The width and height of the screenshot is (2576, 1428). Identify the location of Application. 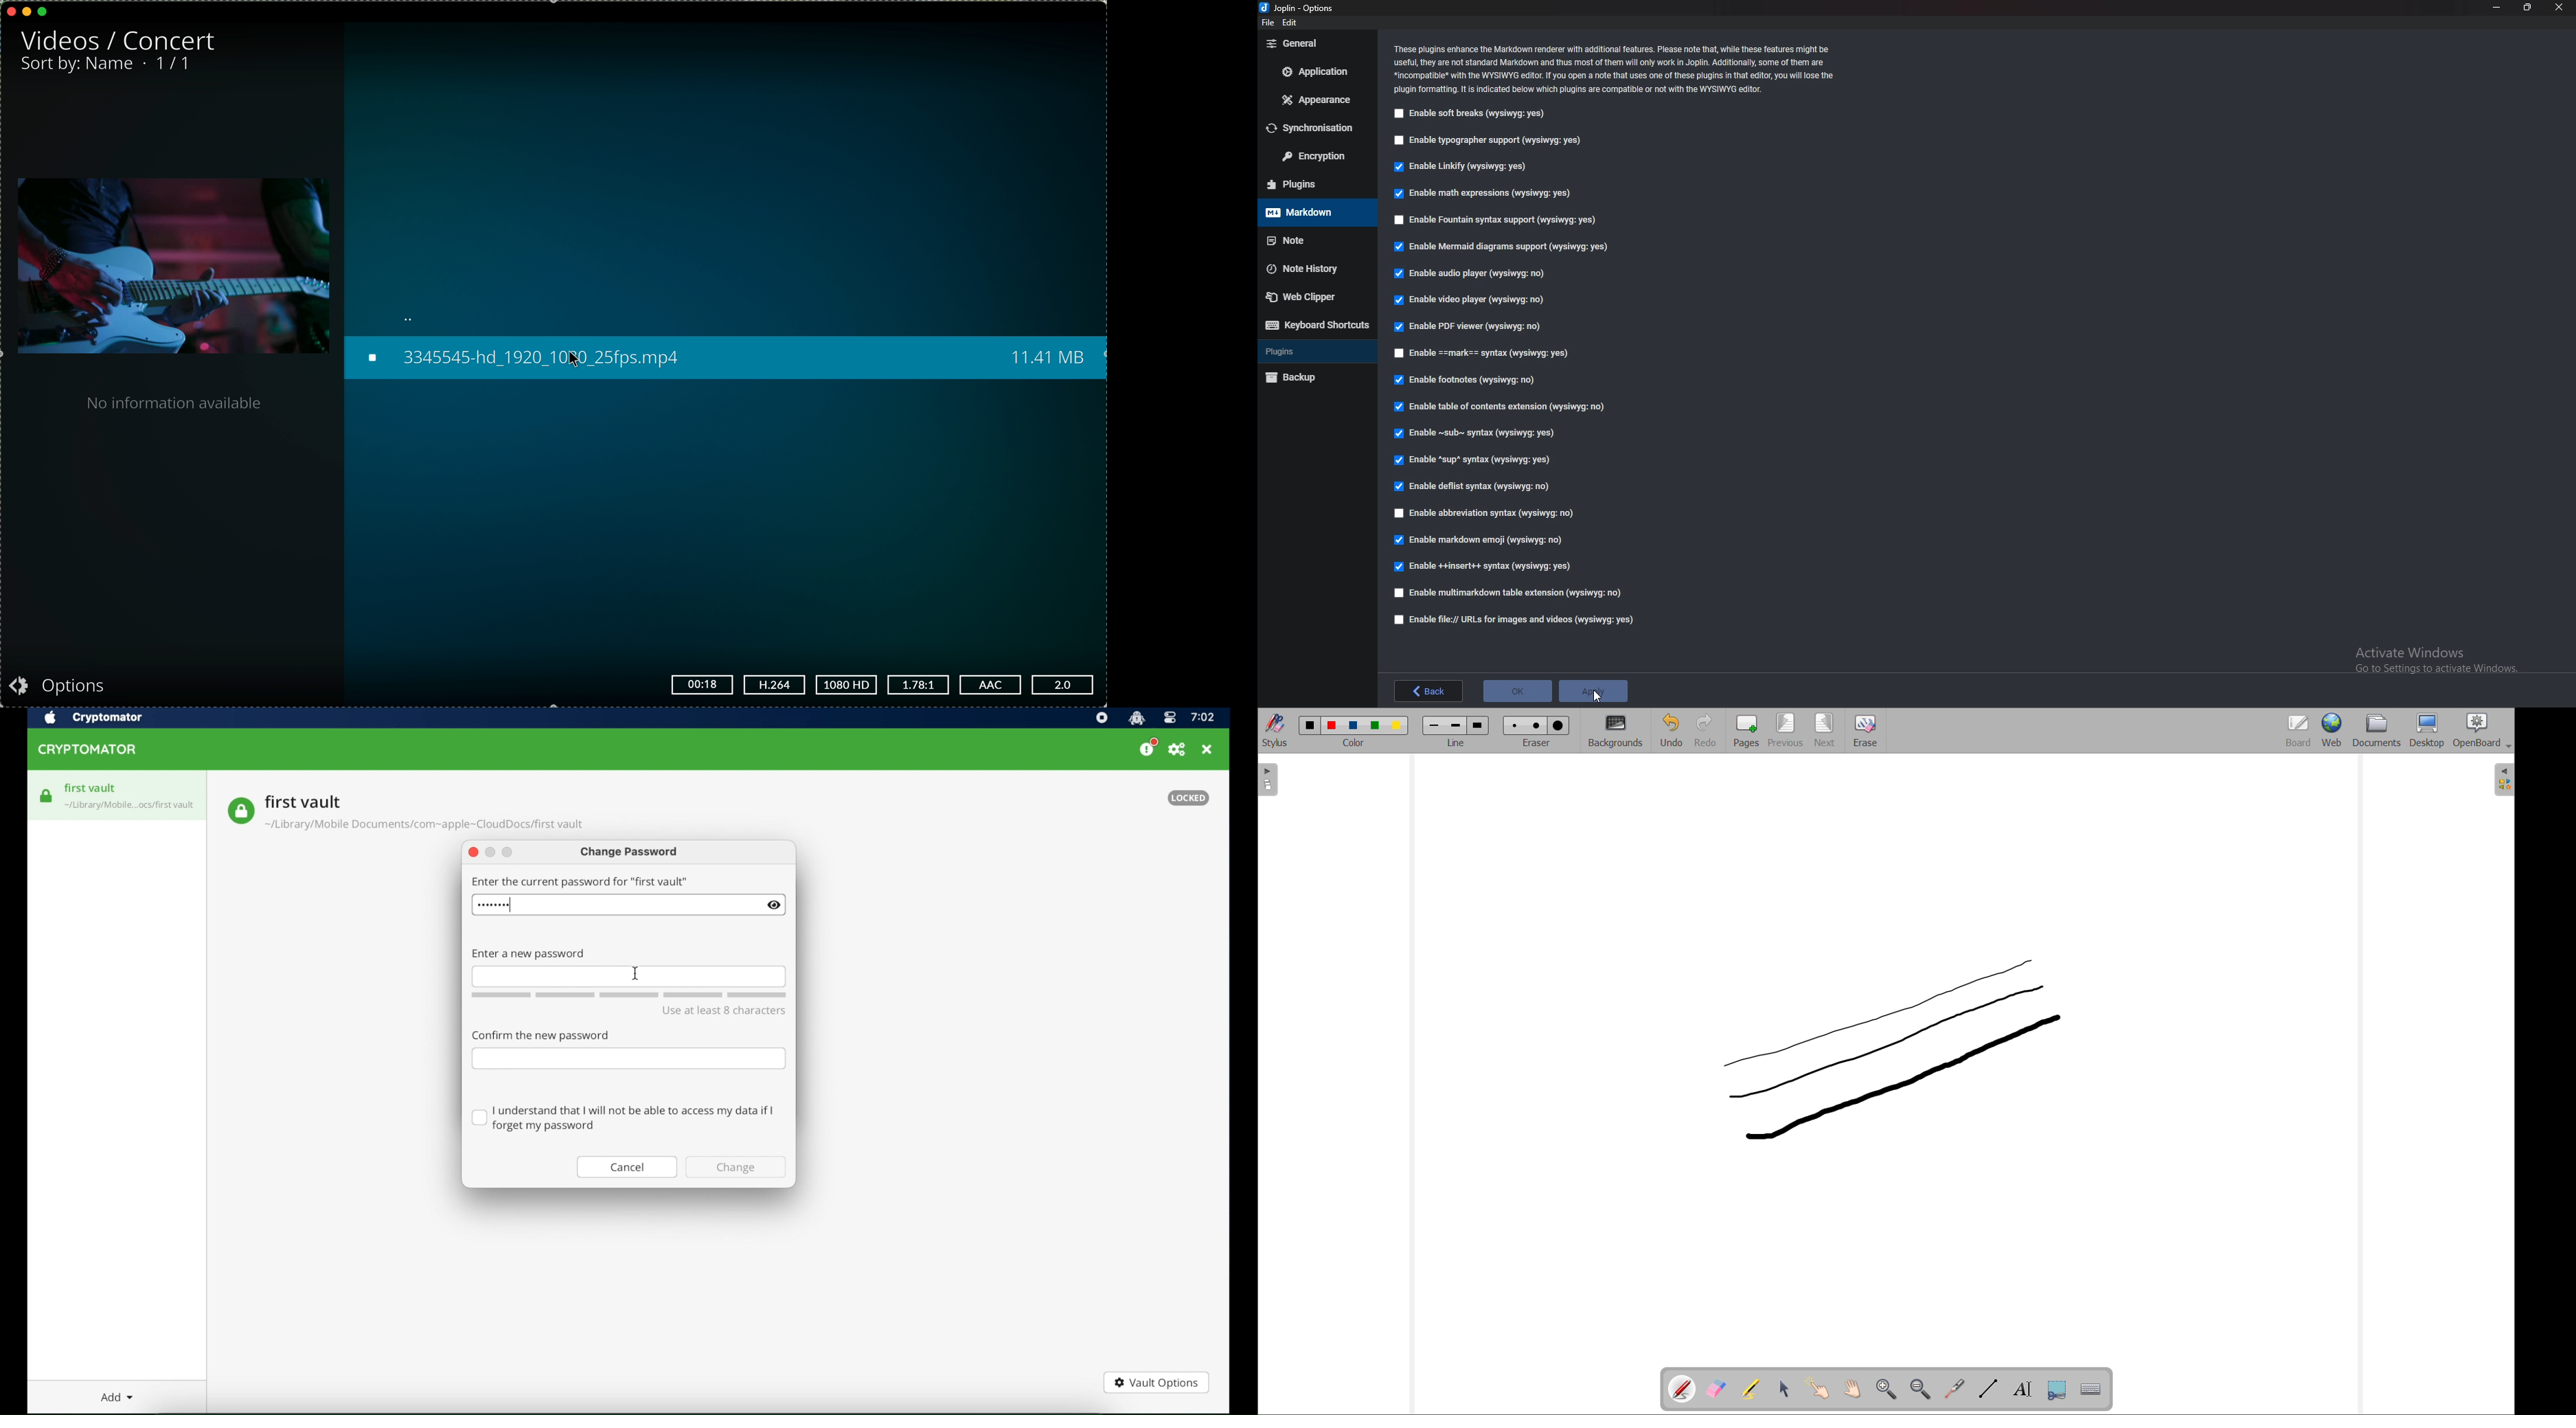
(1317, 71).